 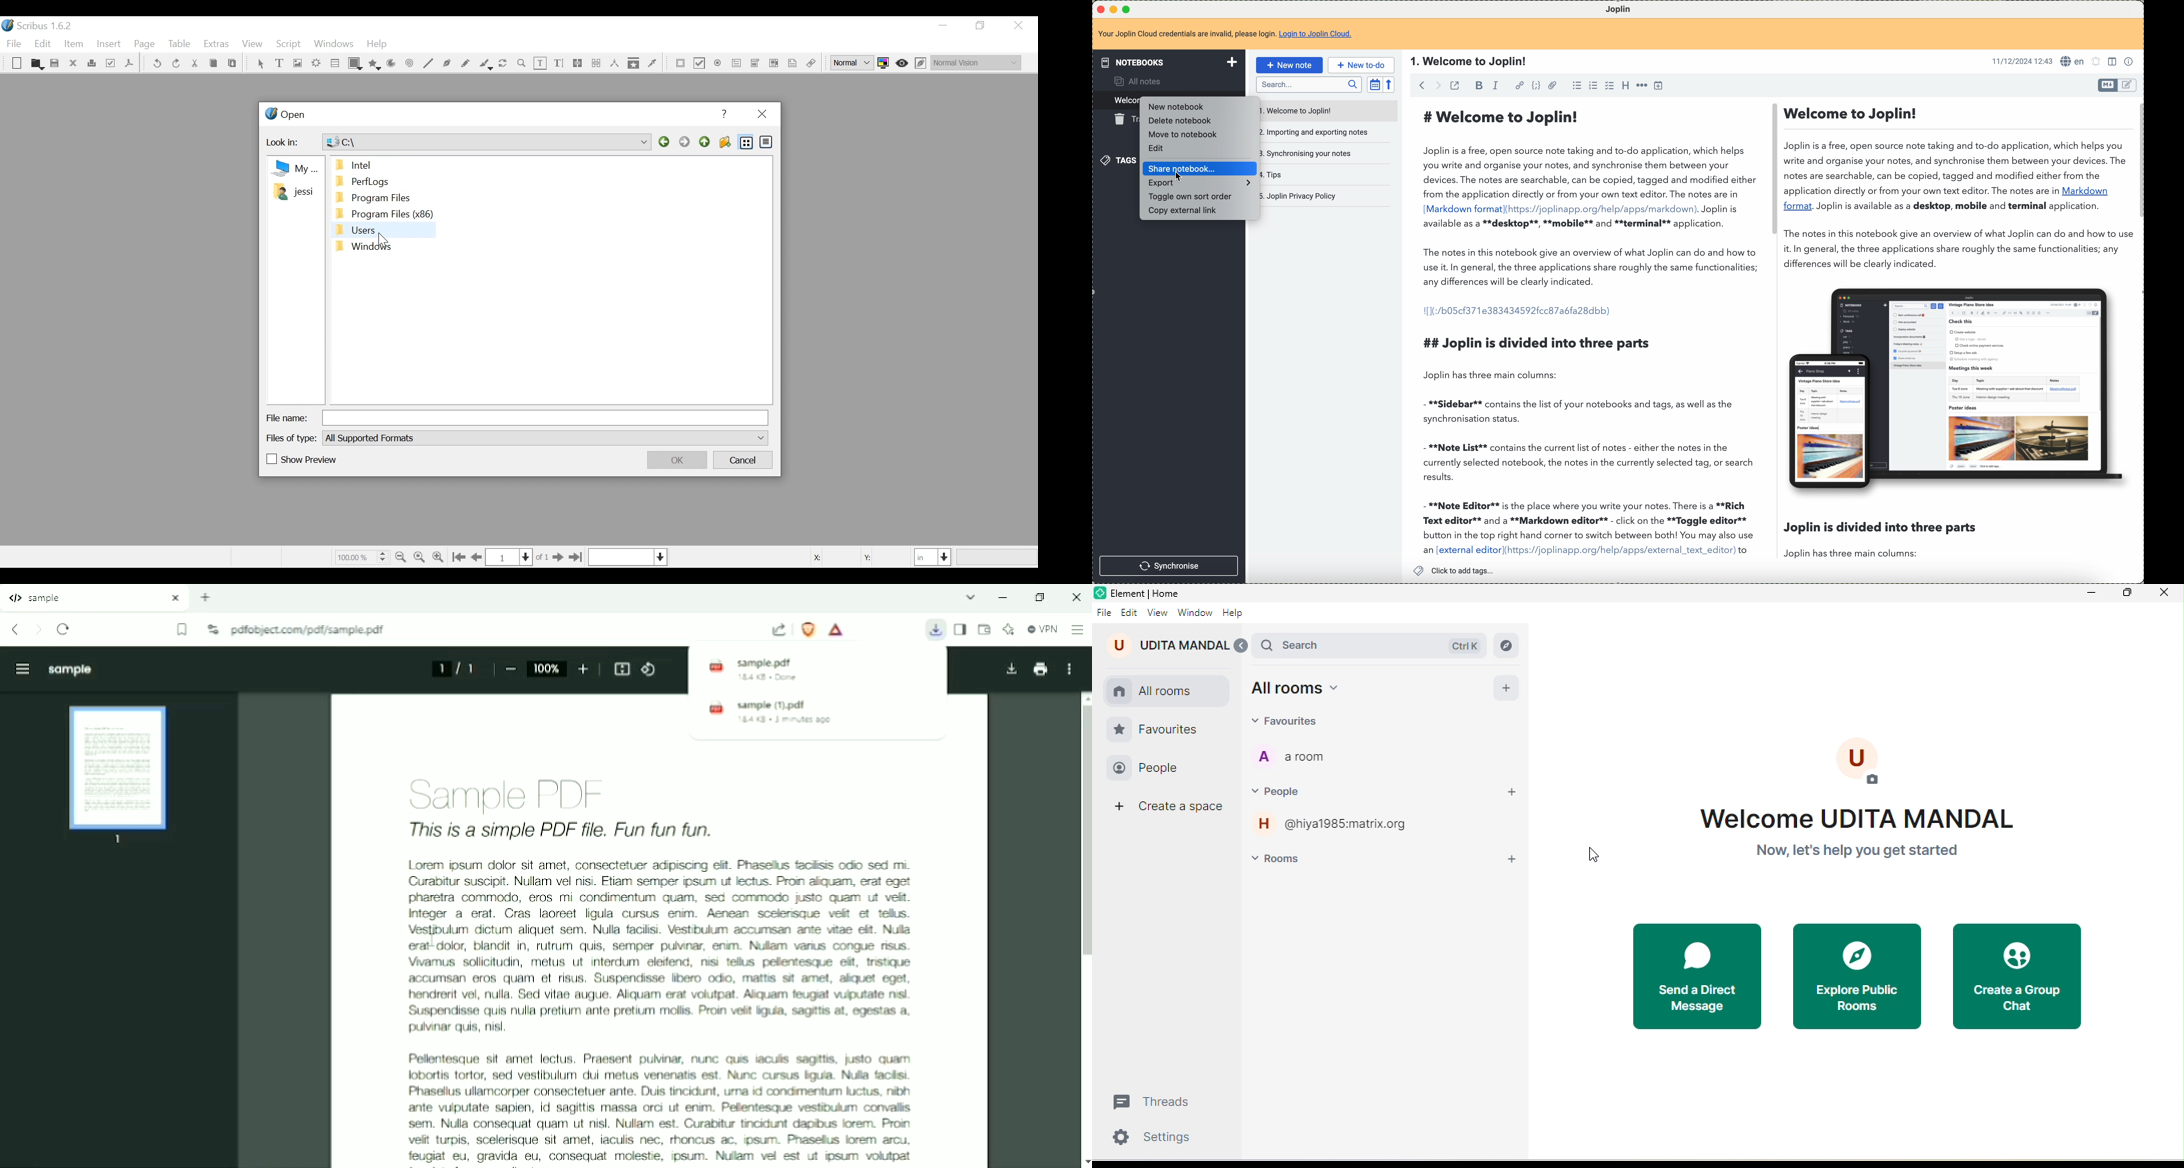 What do you see at coordinates (109, 46) in the screenshot?
I see `Insert` at bounding box center [109, 46].